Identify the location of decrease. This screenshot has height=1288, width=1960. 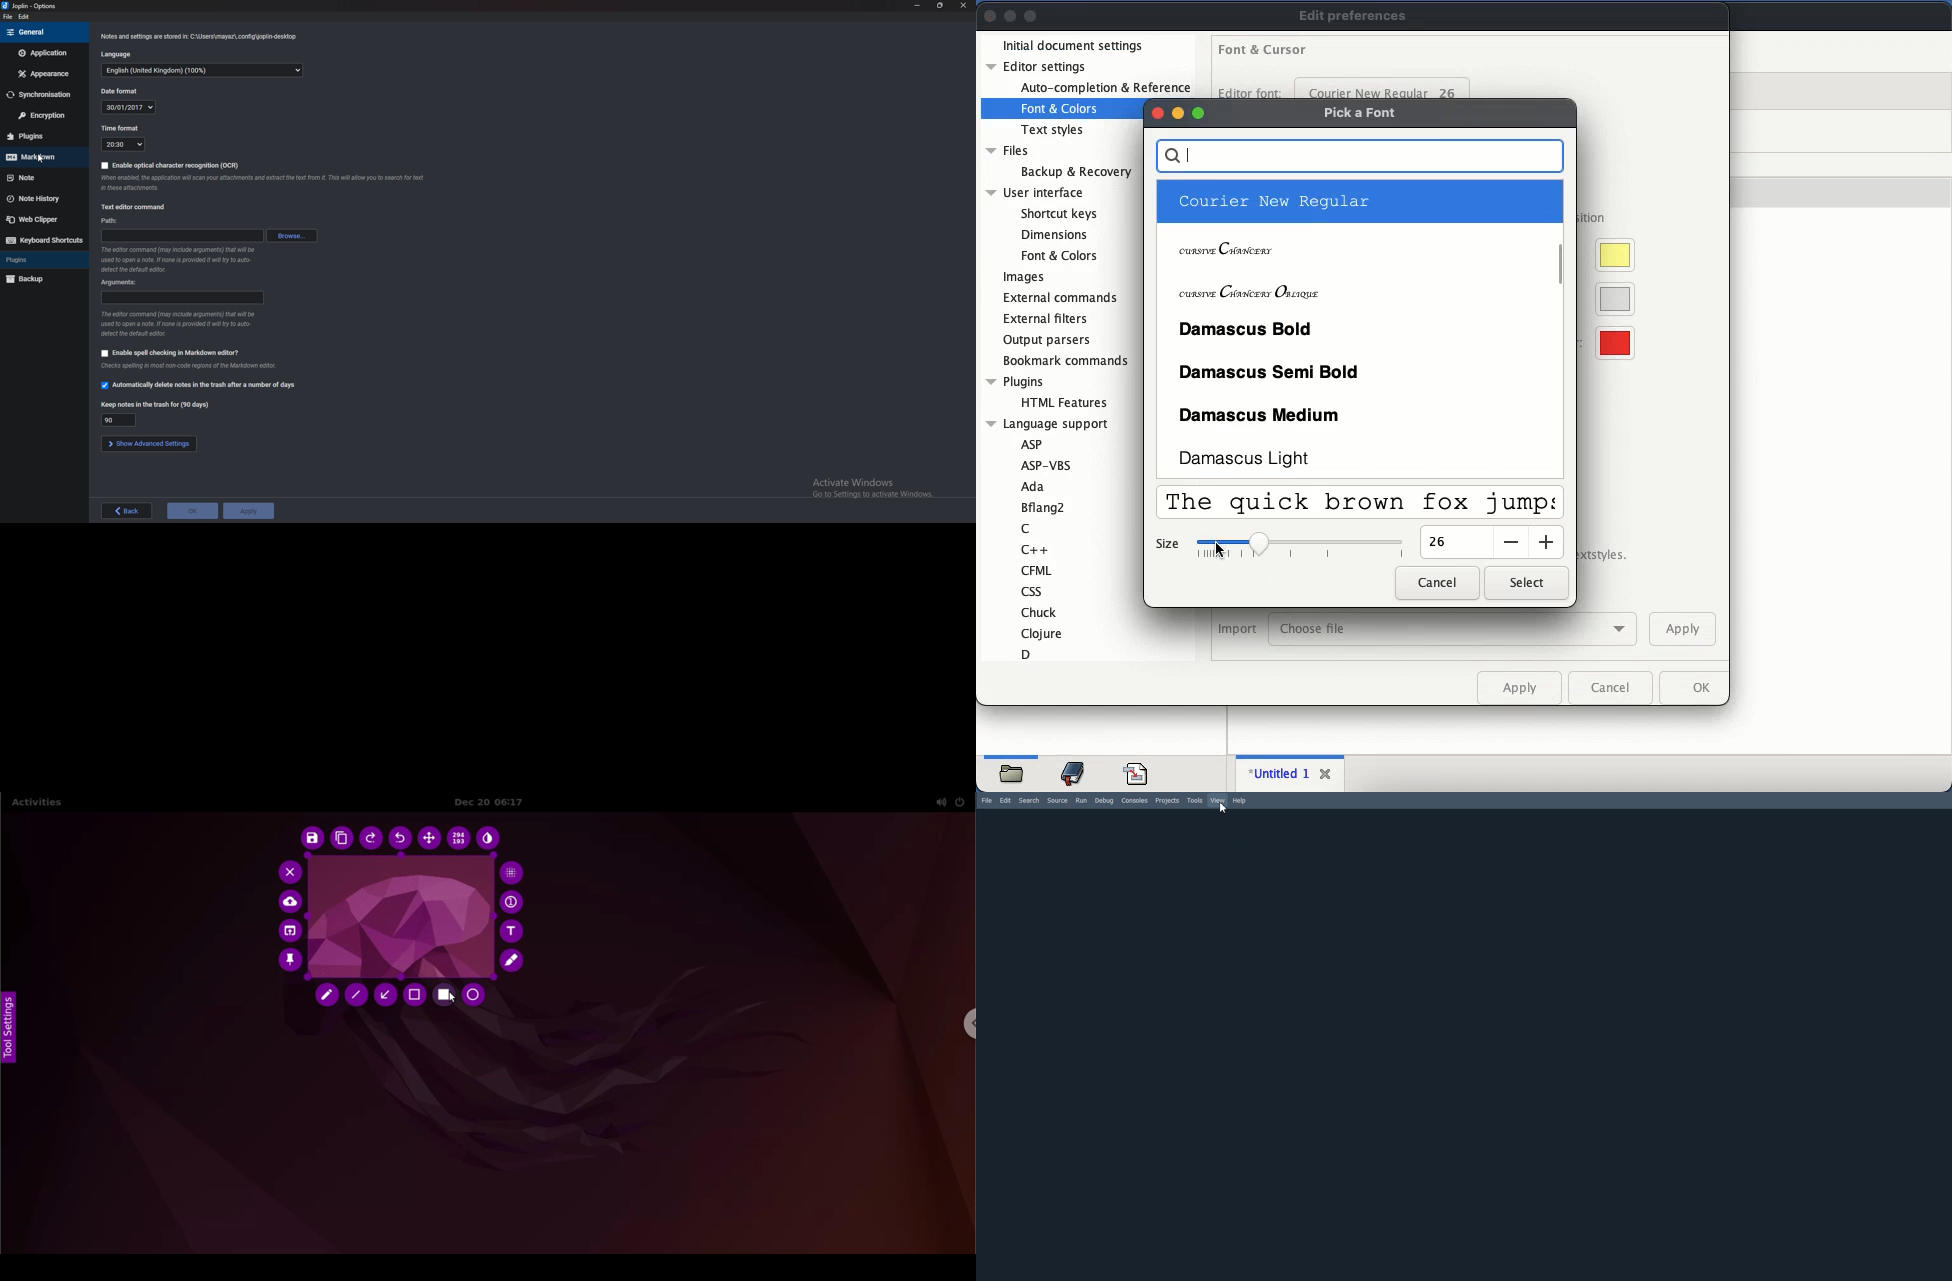
(1510, 542).